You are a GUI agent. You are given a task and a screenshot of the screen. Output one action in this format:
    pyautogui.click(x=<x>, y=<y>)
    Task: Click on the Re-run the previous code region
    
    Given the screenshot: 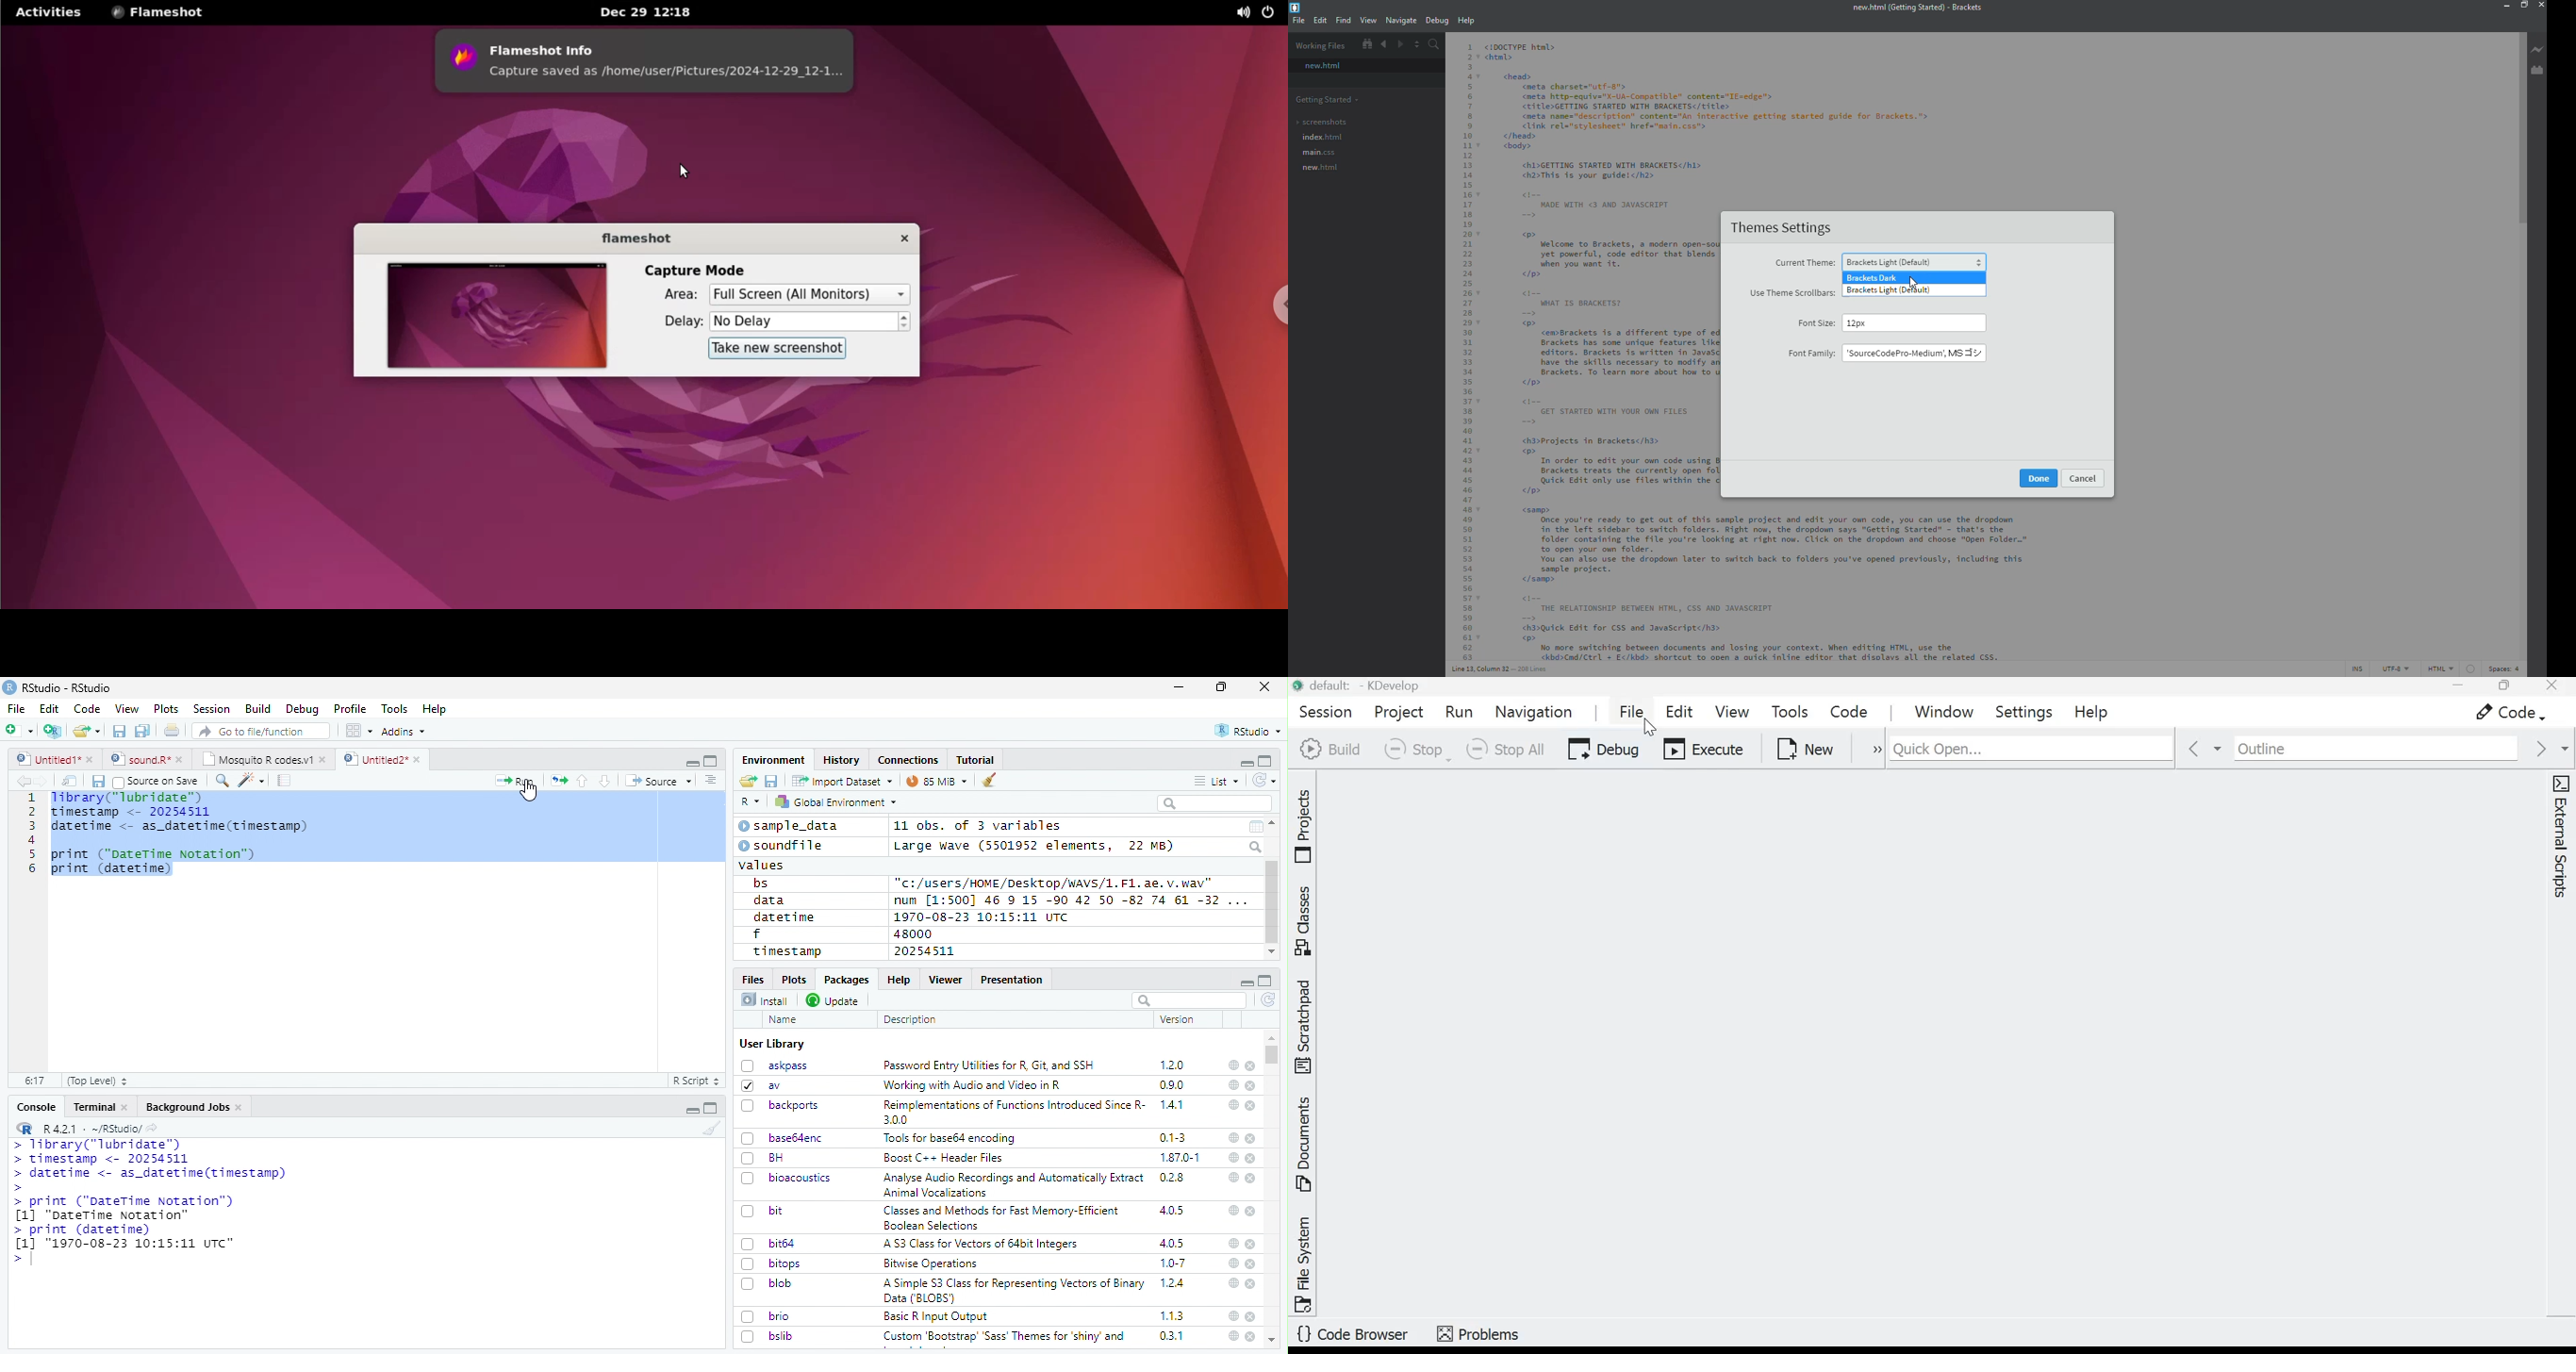 What is the action you would take?
    pyautogui.click(x=557, y=782)
    